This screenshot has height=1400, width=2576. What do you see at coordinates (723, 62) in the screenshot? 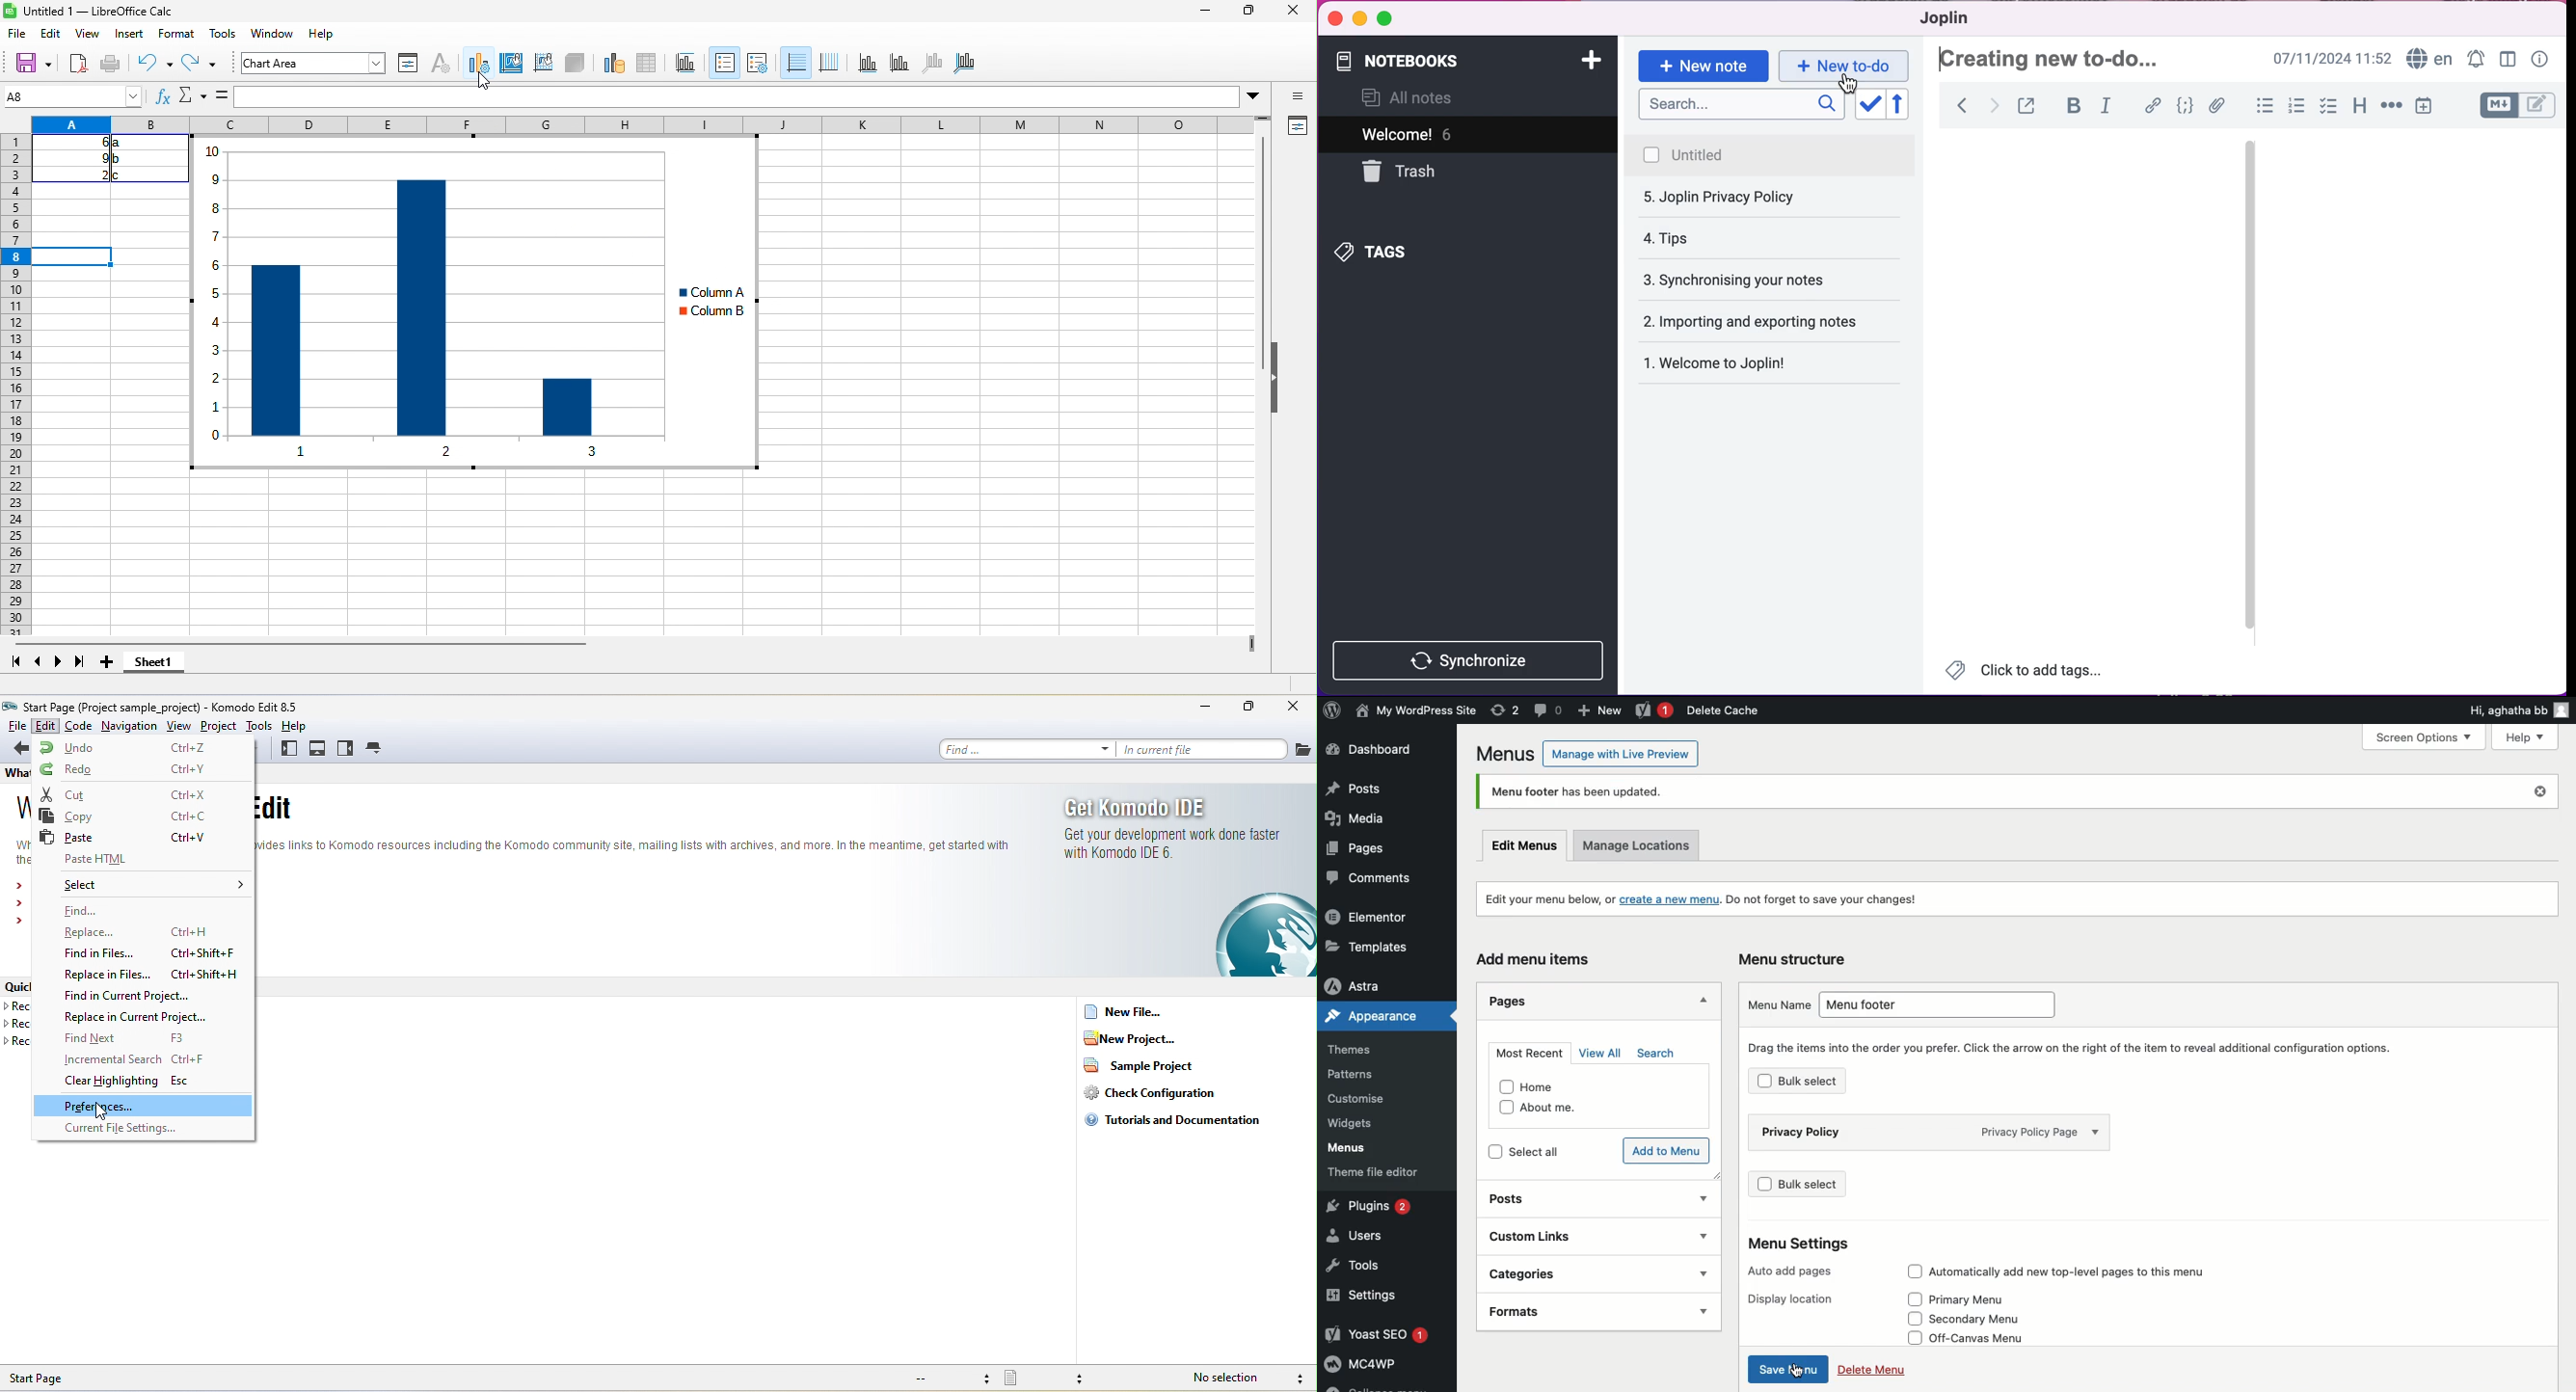
I see `titles` at bounding box center [723, 62].